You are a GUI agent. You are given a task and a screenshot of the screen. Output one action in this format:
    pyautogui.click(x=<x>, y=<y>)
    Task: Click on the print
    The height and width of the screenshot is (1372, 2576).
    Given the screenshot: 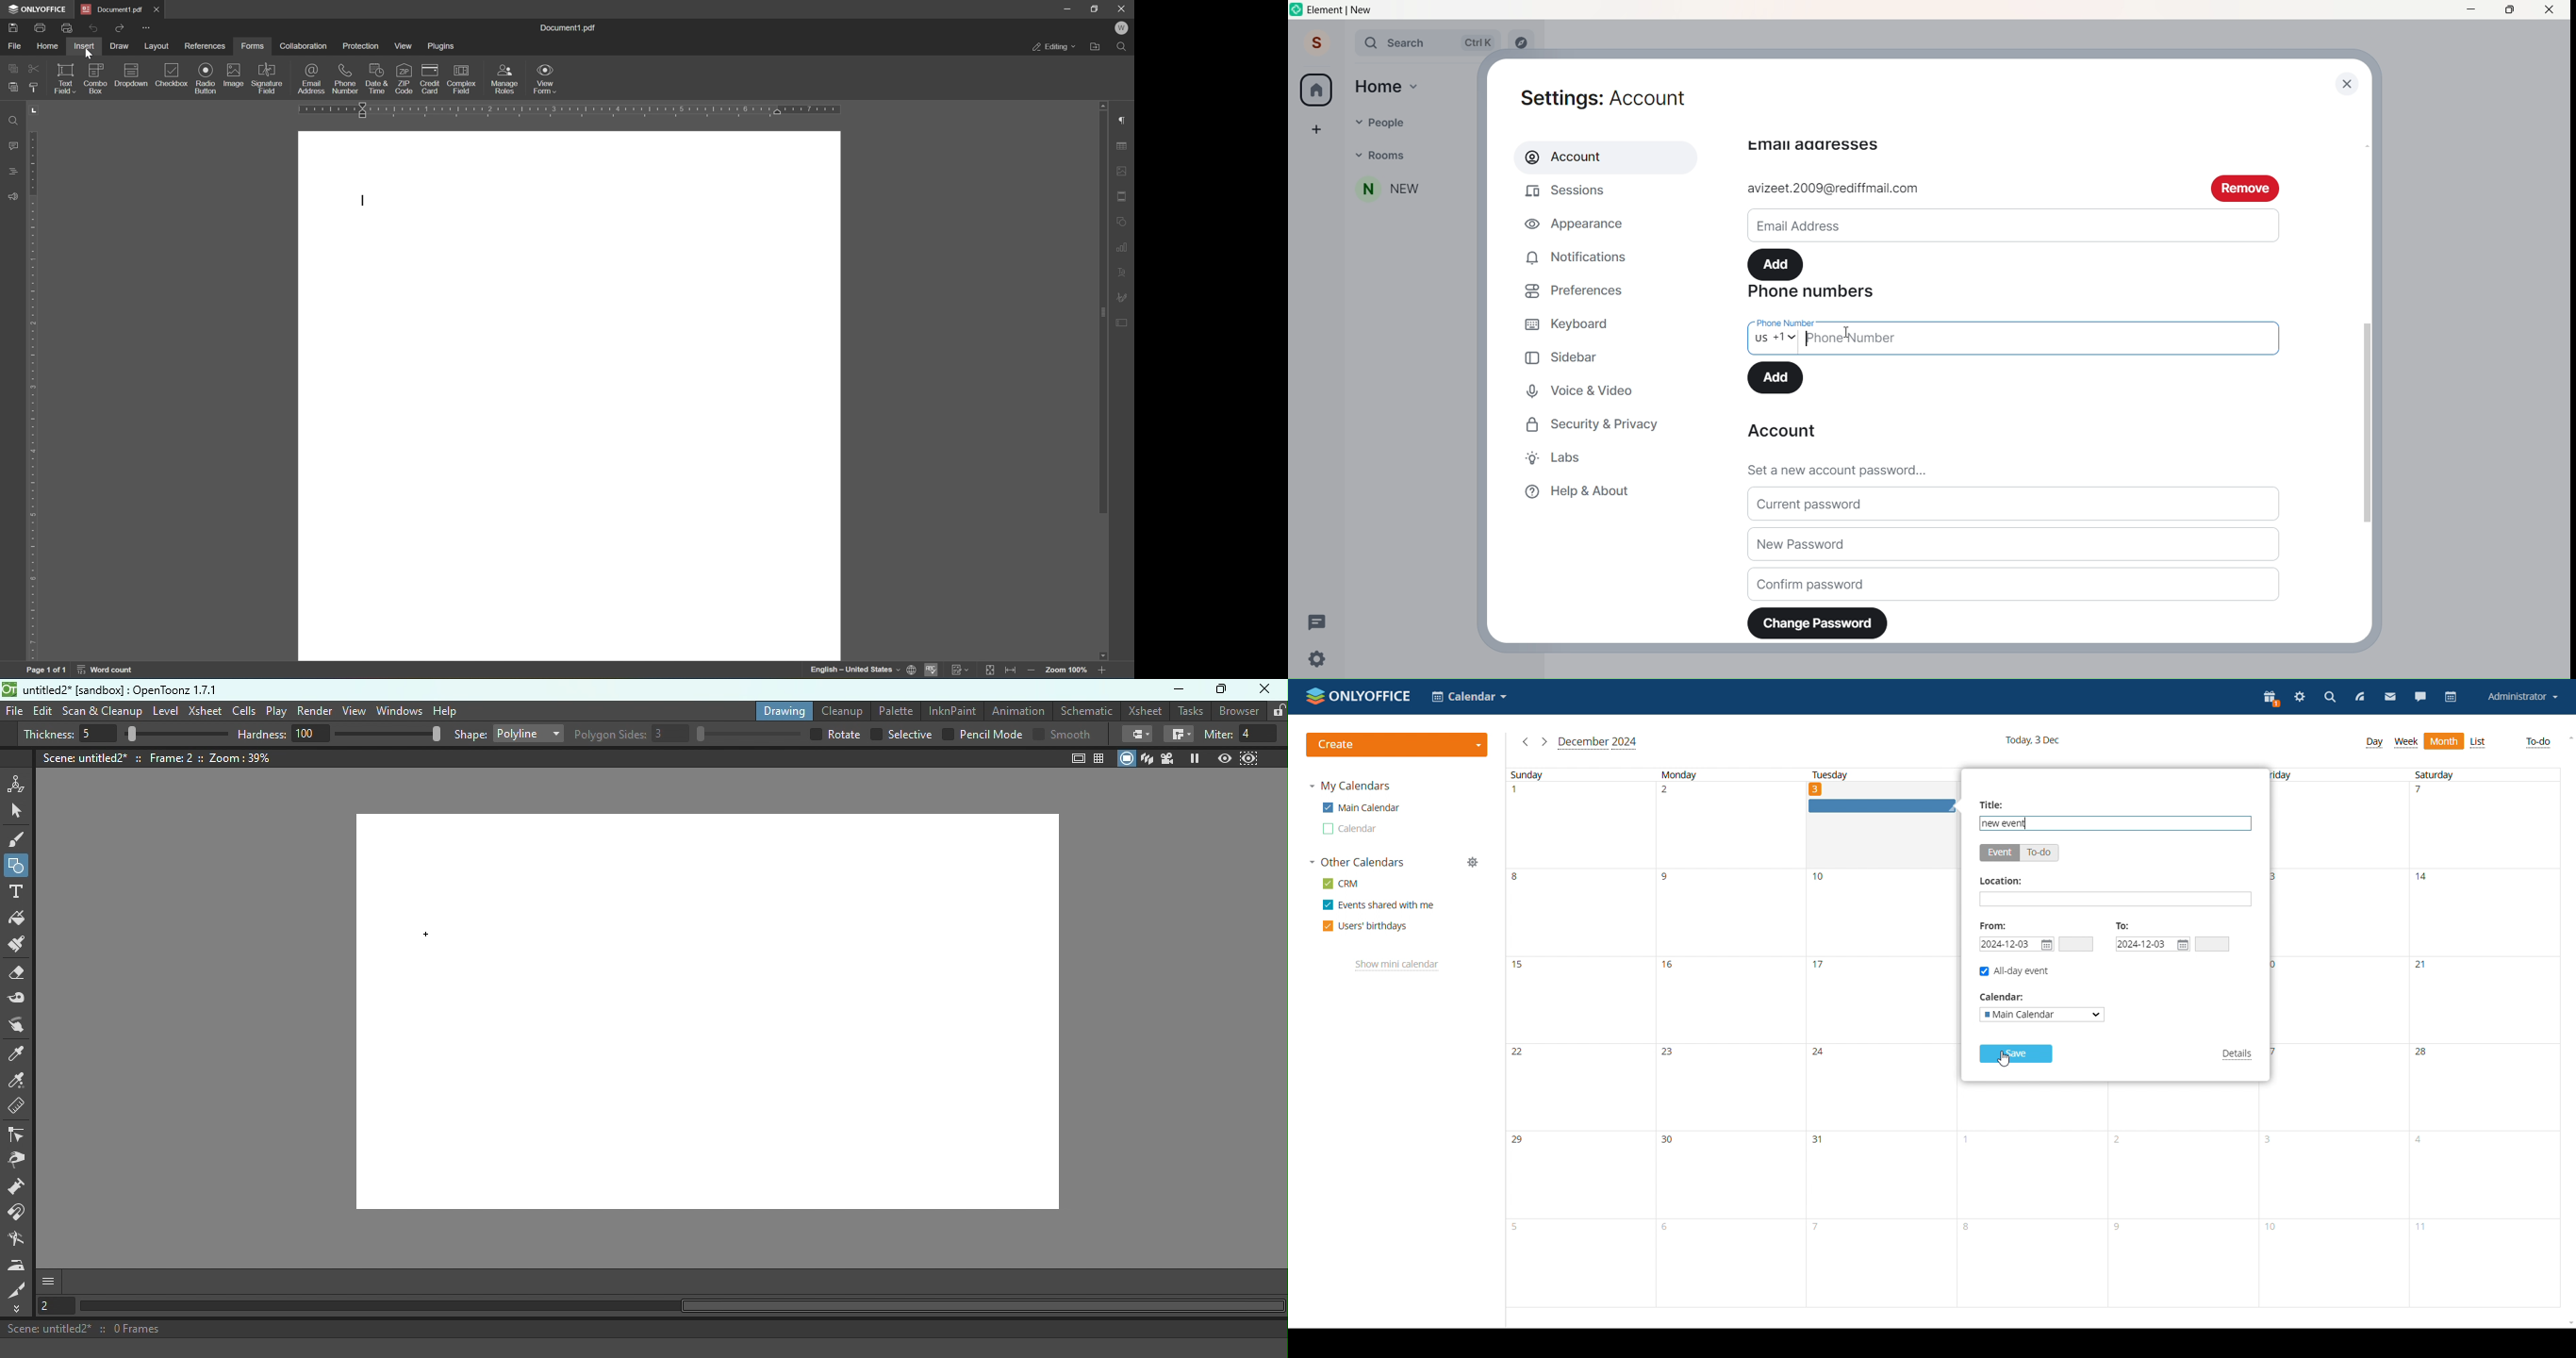 What is the action you would take?
    pyautogui.click(x=38, y=28)
    